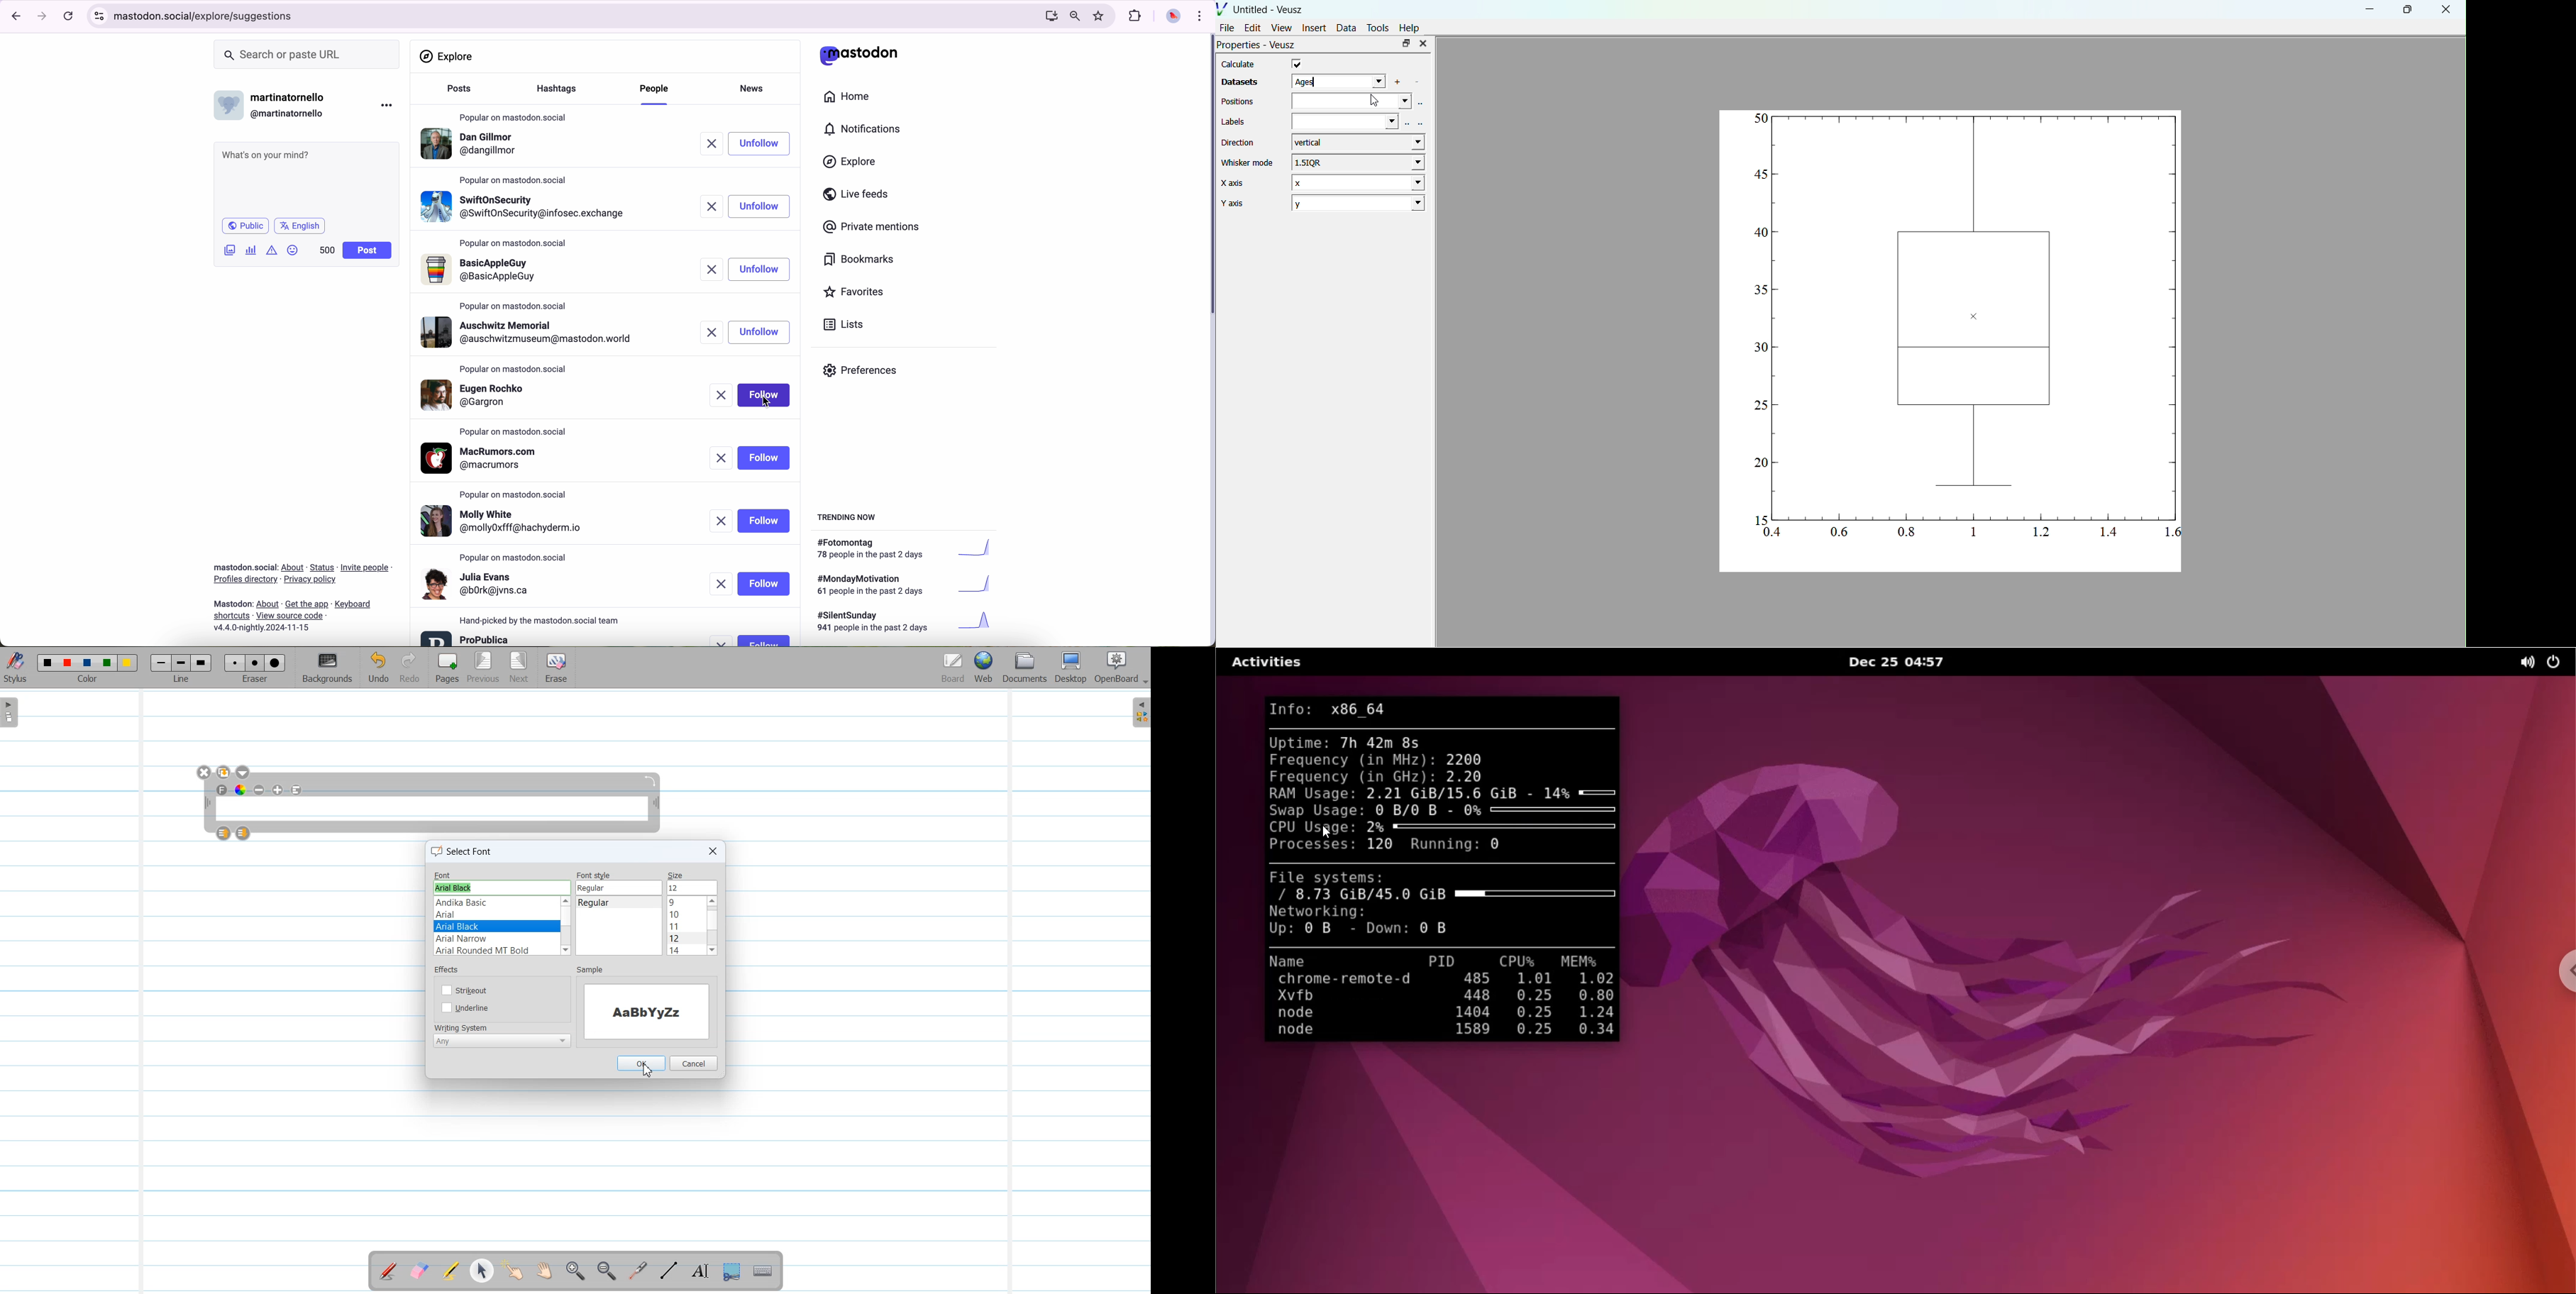 Image resolution: width=2576 pixels, height=1316 pixels. Describe the element at coordinates (1101, 16) in the screenshot. I see `favorites` at that location.